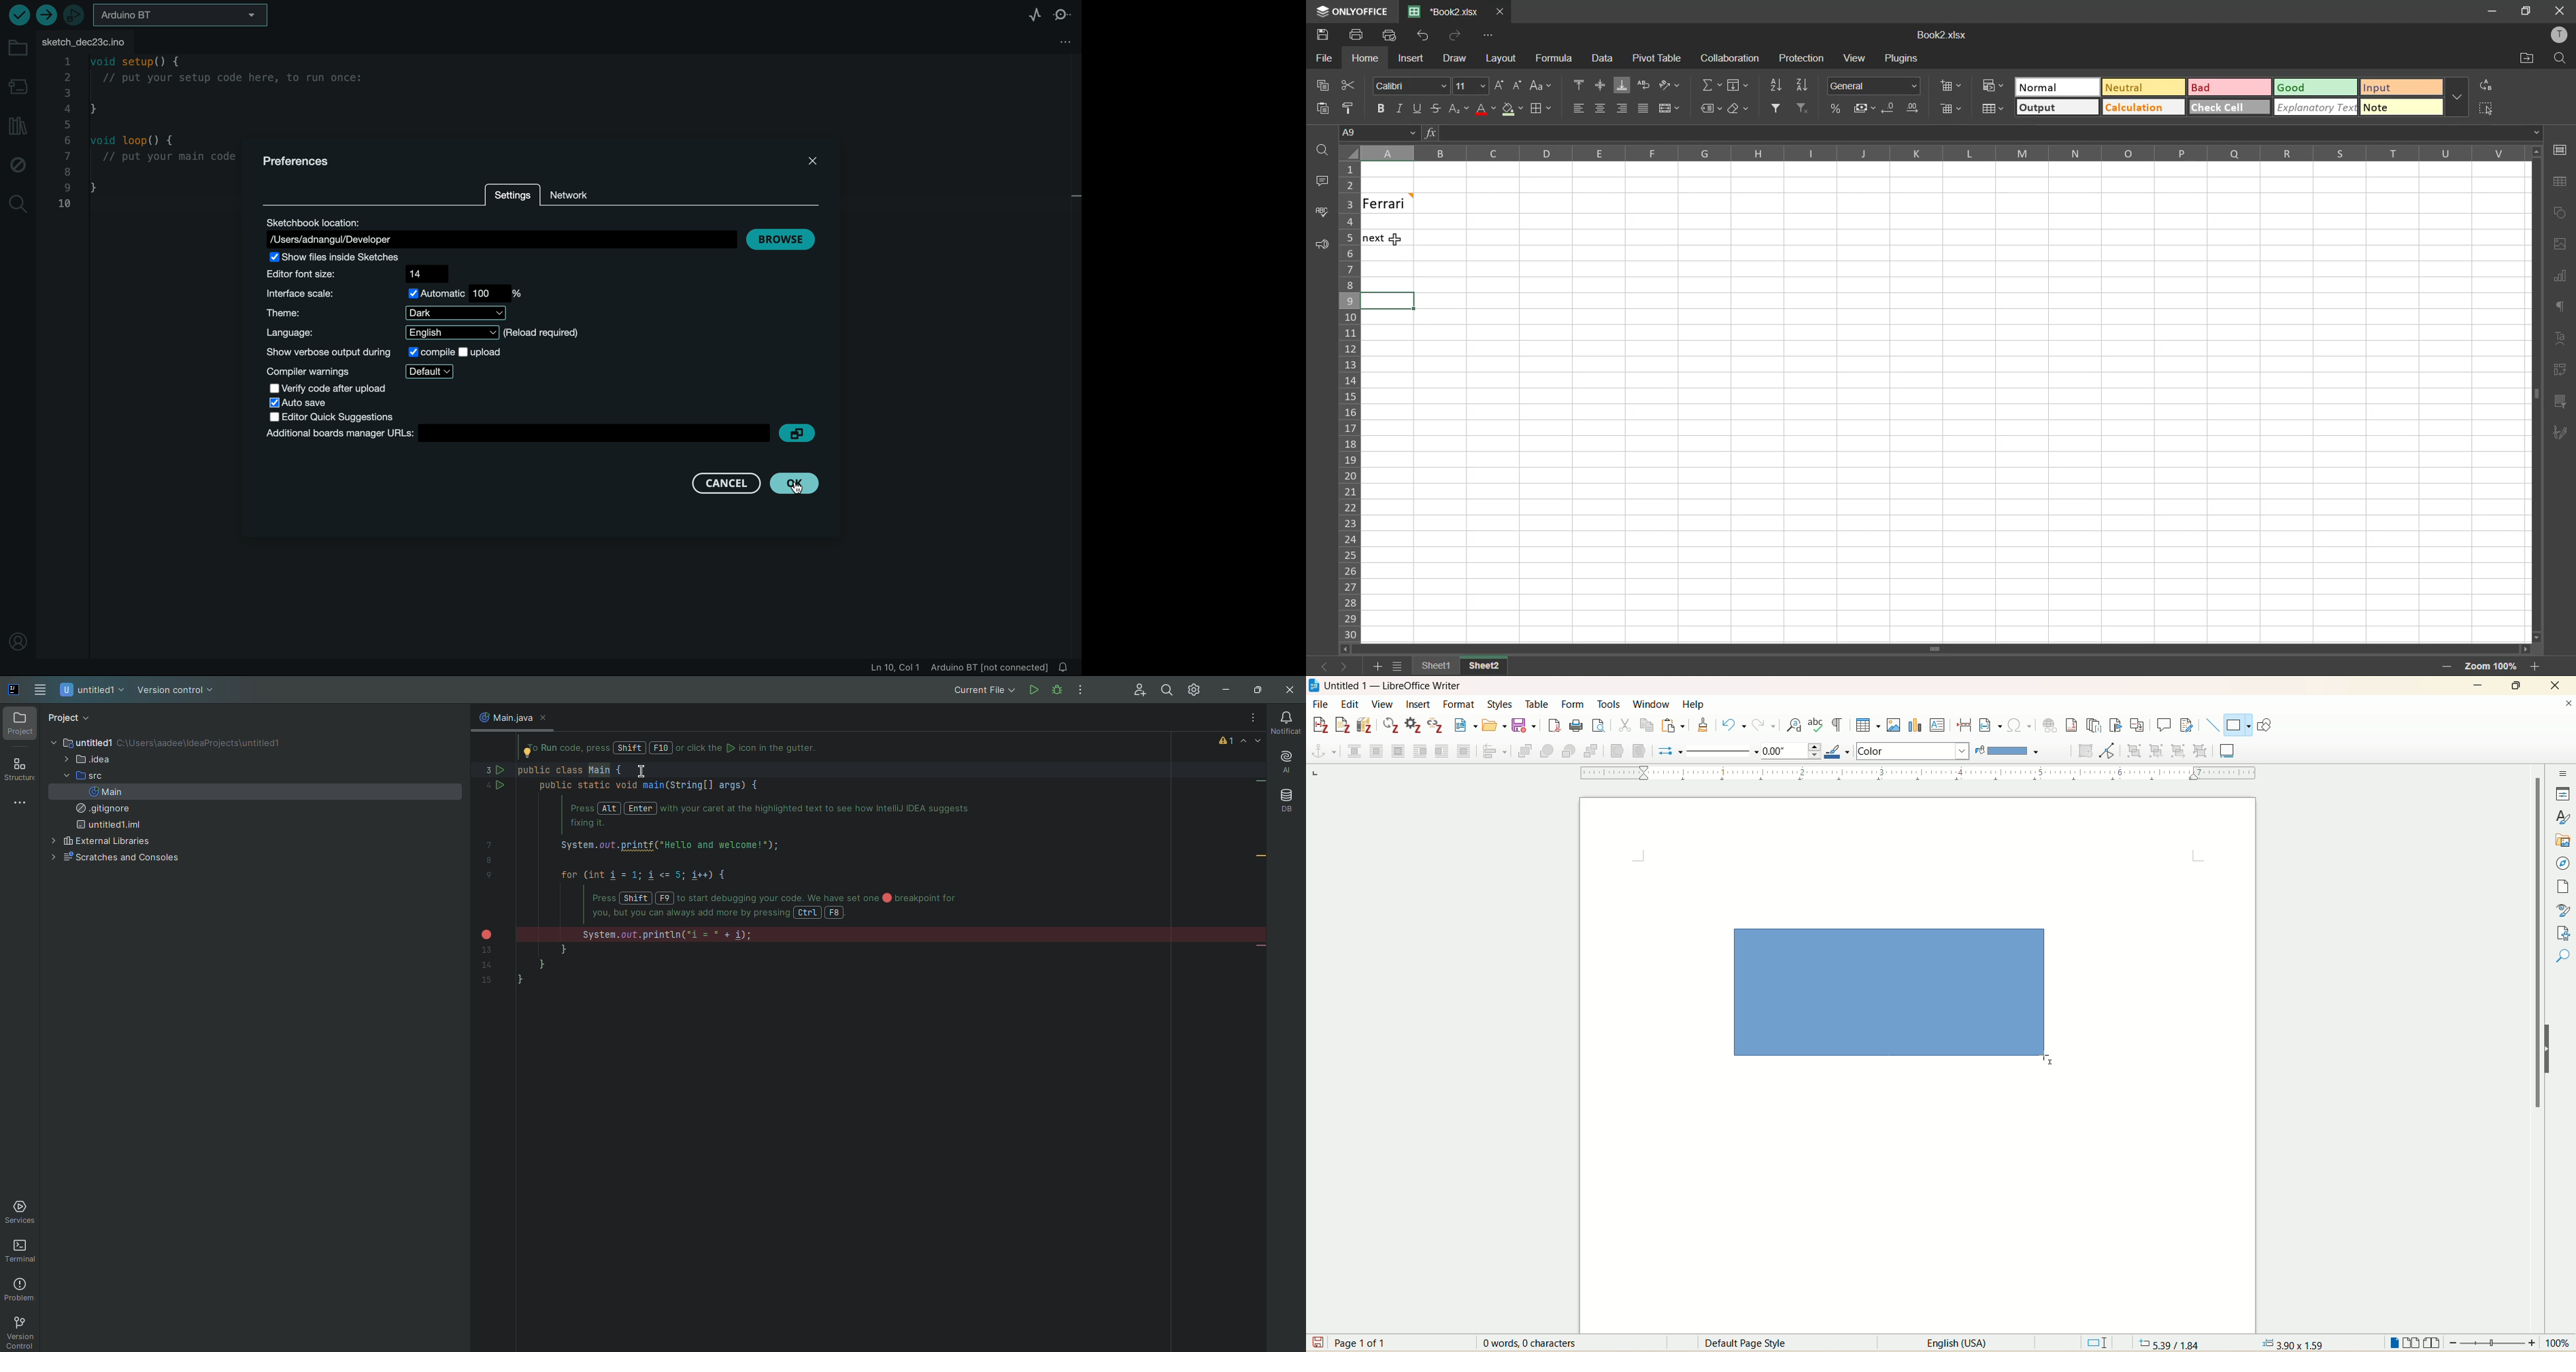 The image size is (2576, 1372). Describe the element at coordinates (1354, 751) in the screenshot. I see `none` at that location.